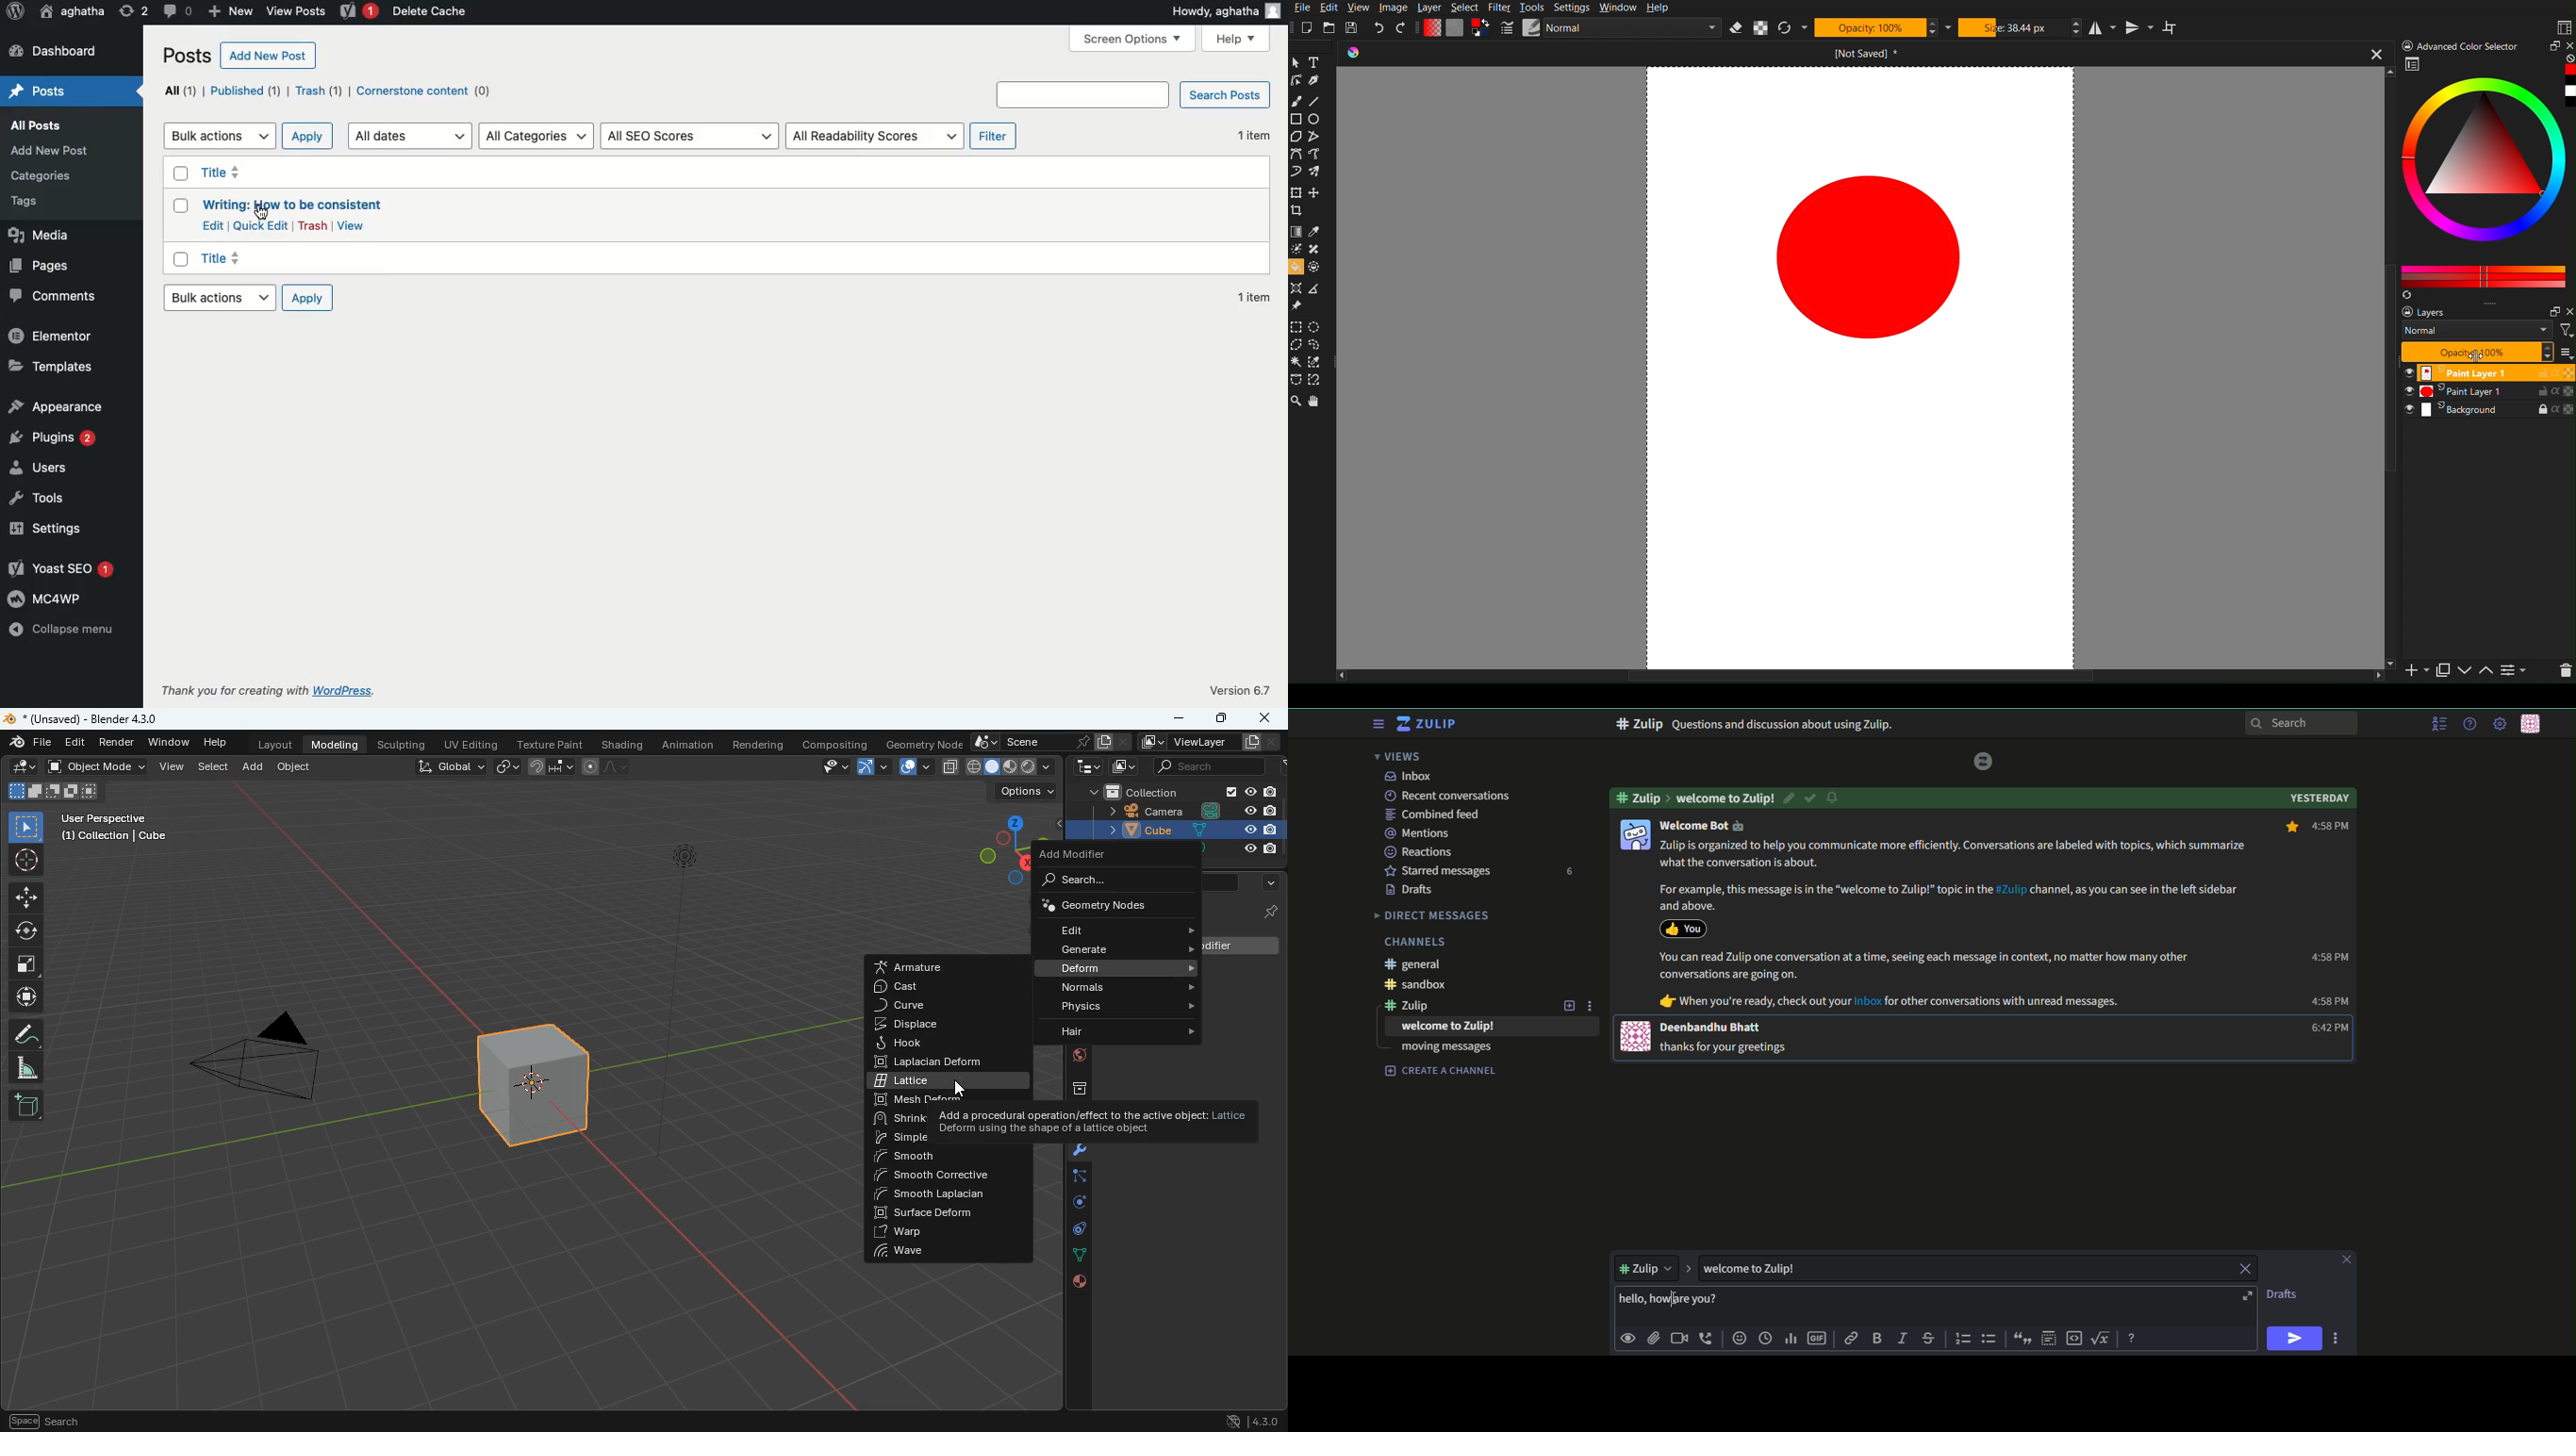 This screenshot has width=2576, height=1456. I want to click on All readability scores, so click(872, 137).